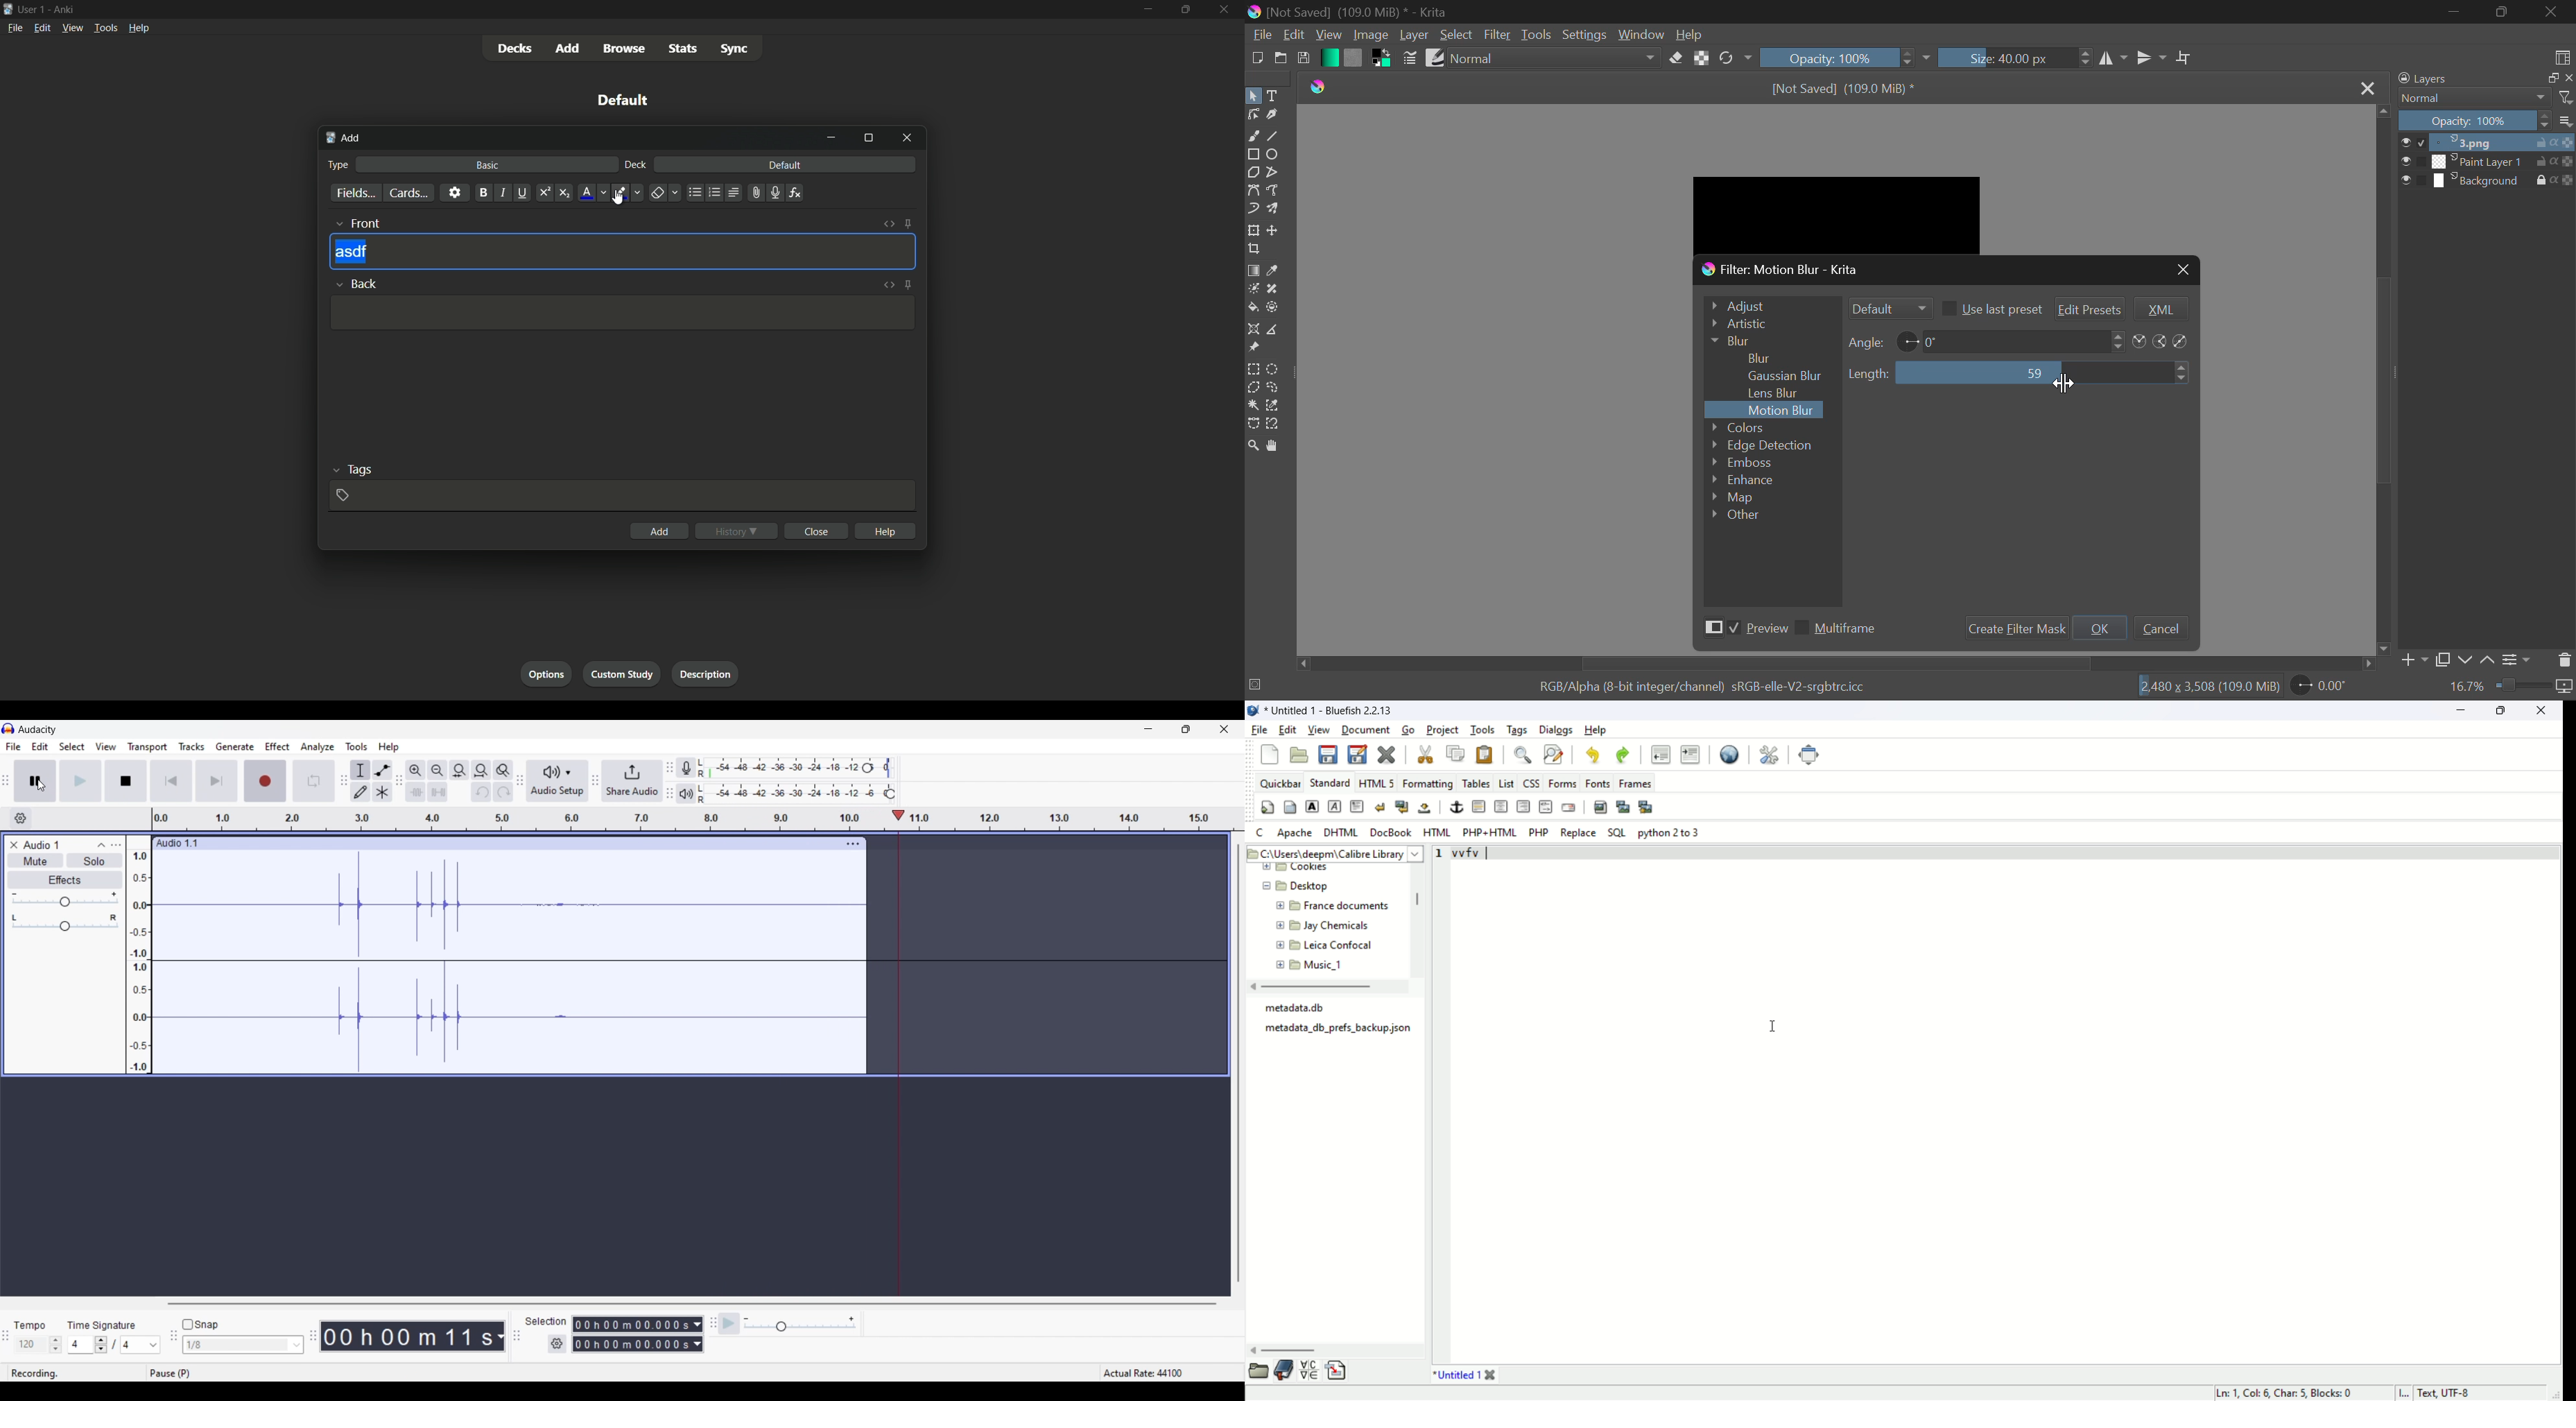 Image resolution: width=2576 pixels, height=1428 pixels. I want to click on Colors in Use, so click(1379, 60).